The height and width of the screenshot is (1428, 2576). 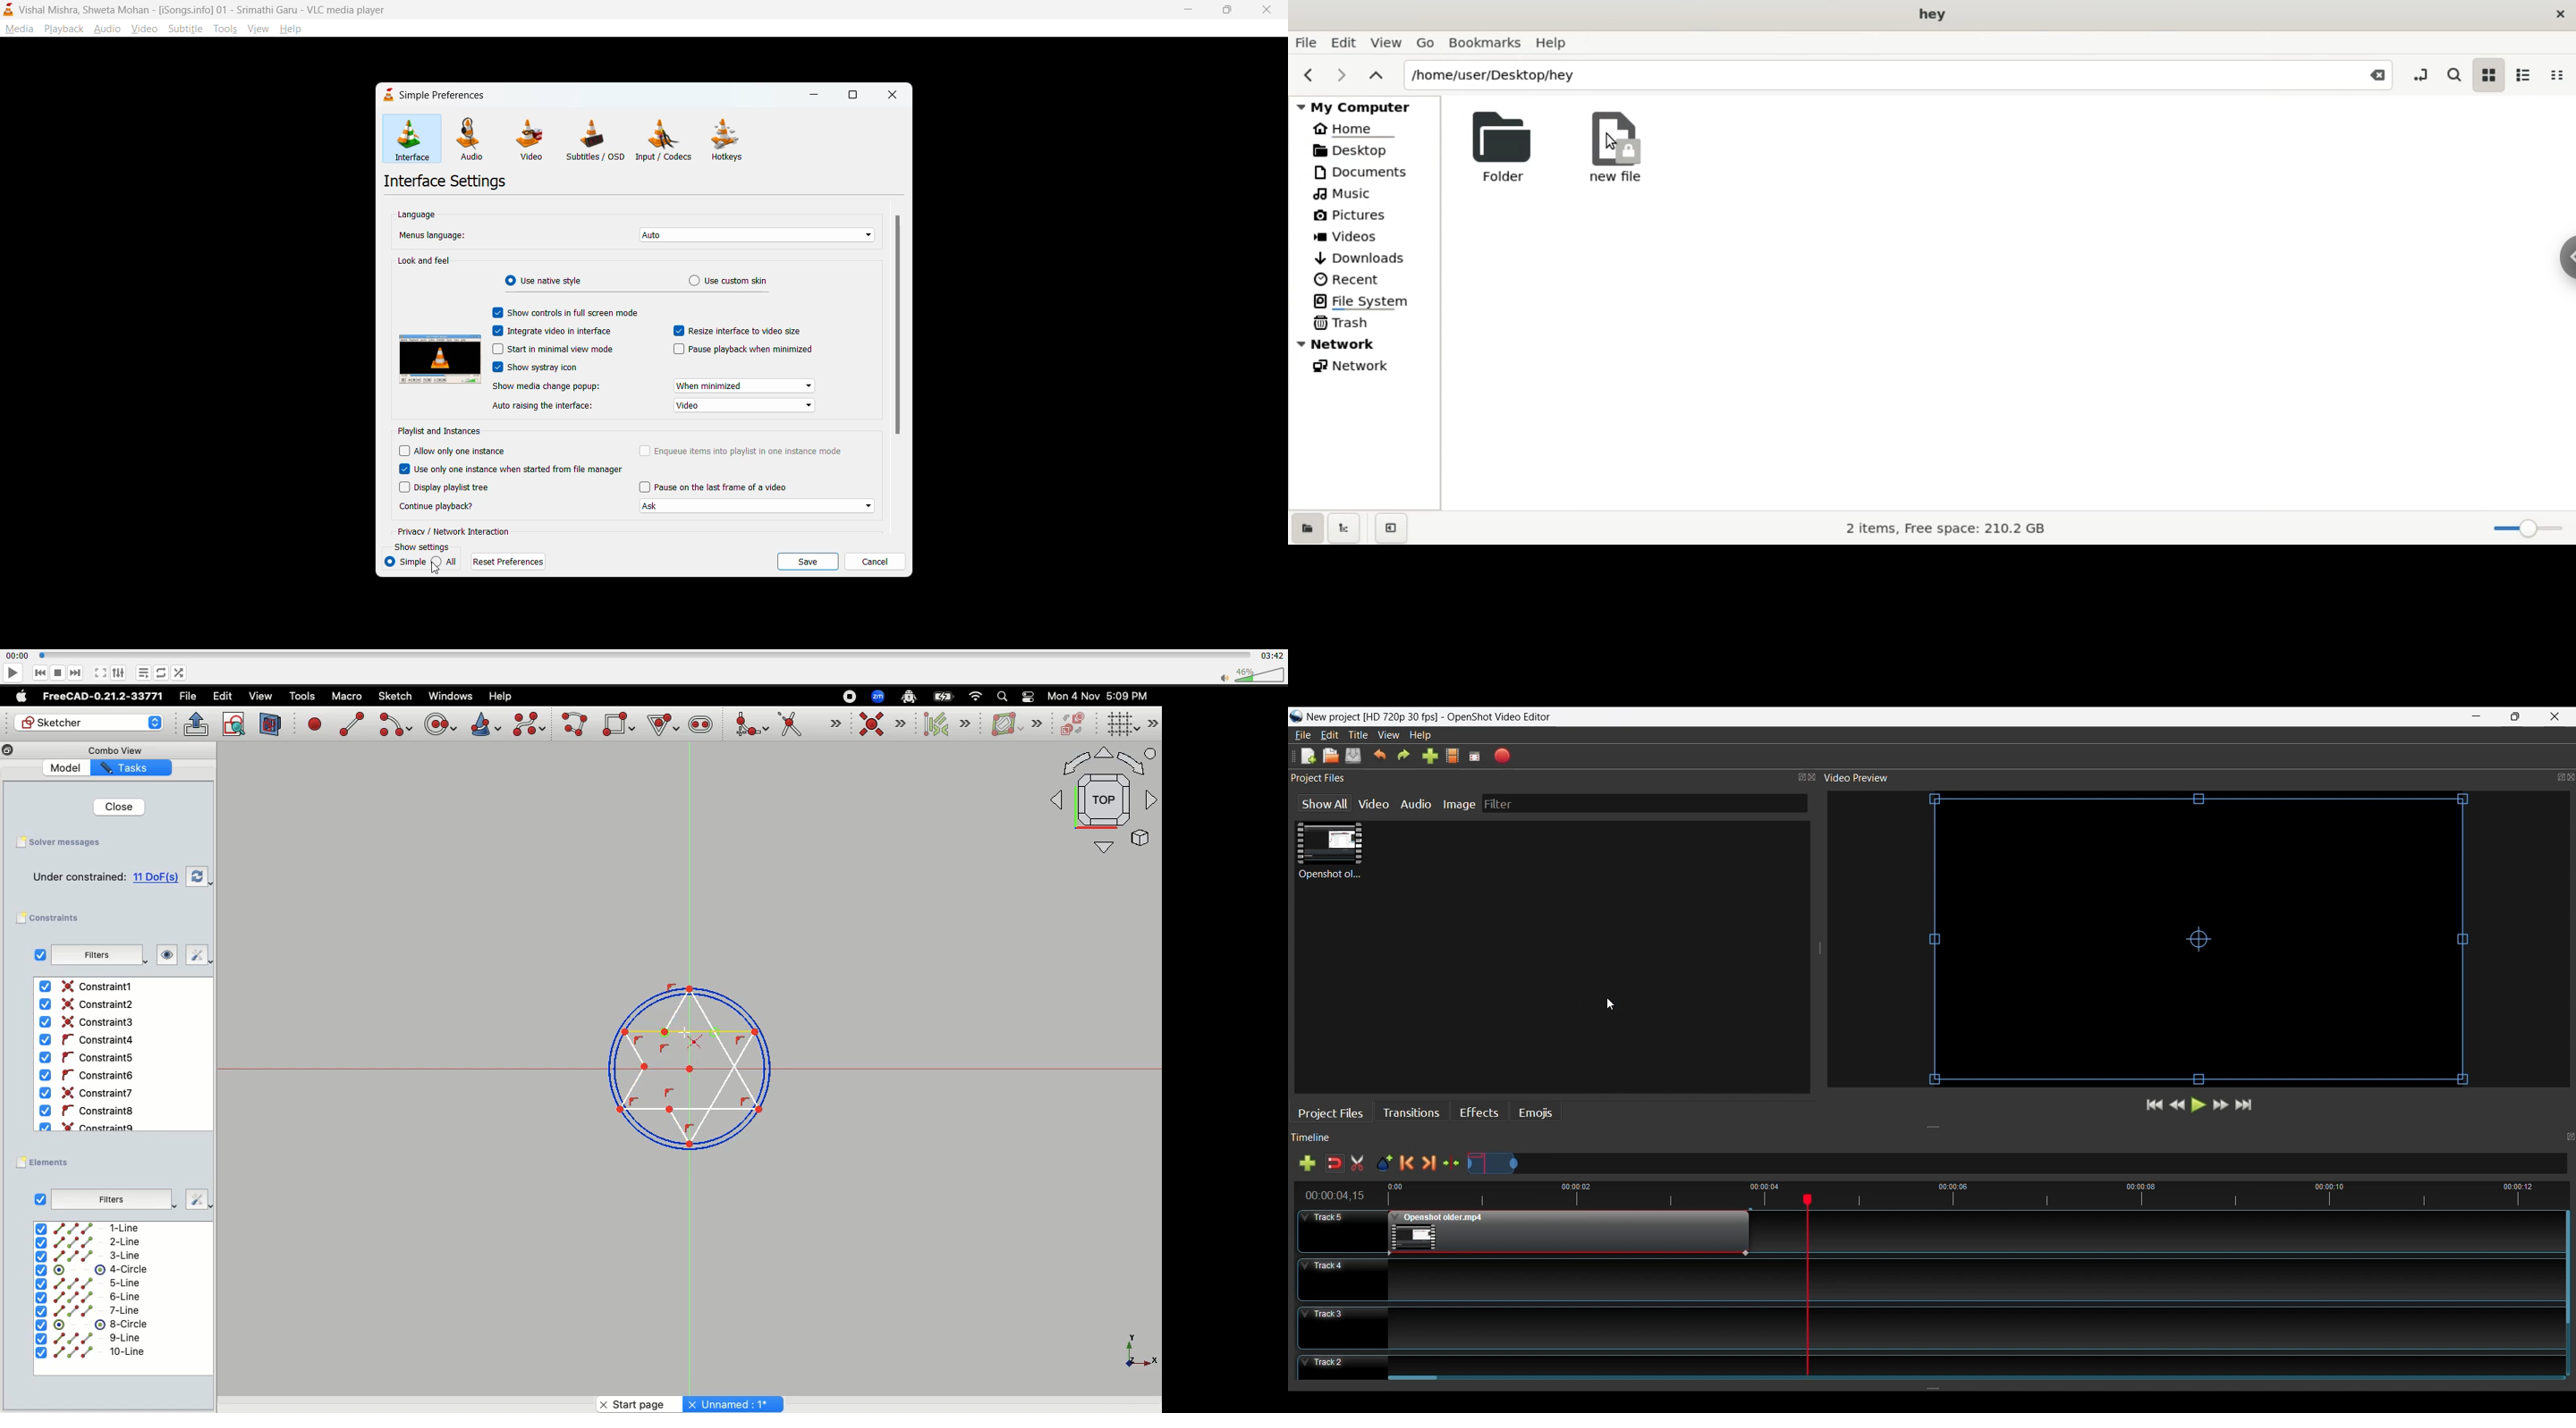 What do you see at coordinates (2561, 18) in the screenshot?
I see `close` at bounding box center [2561, 18].